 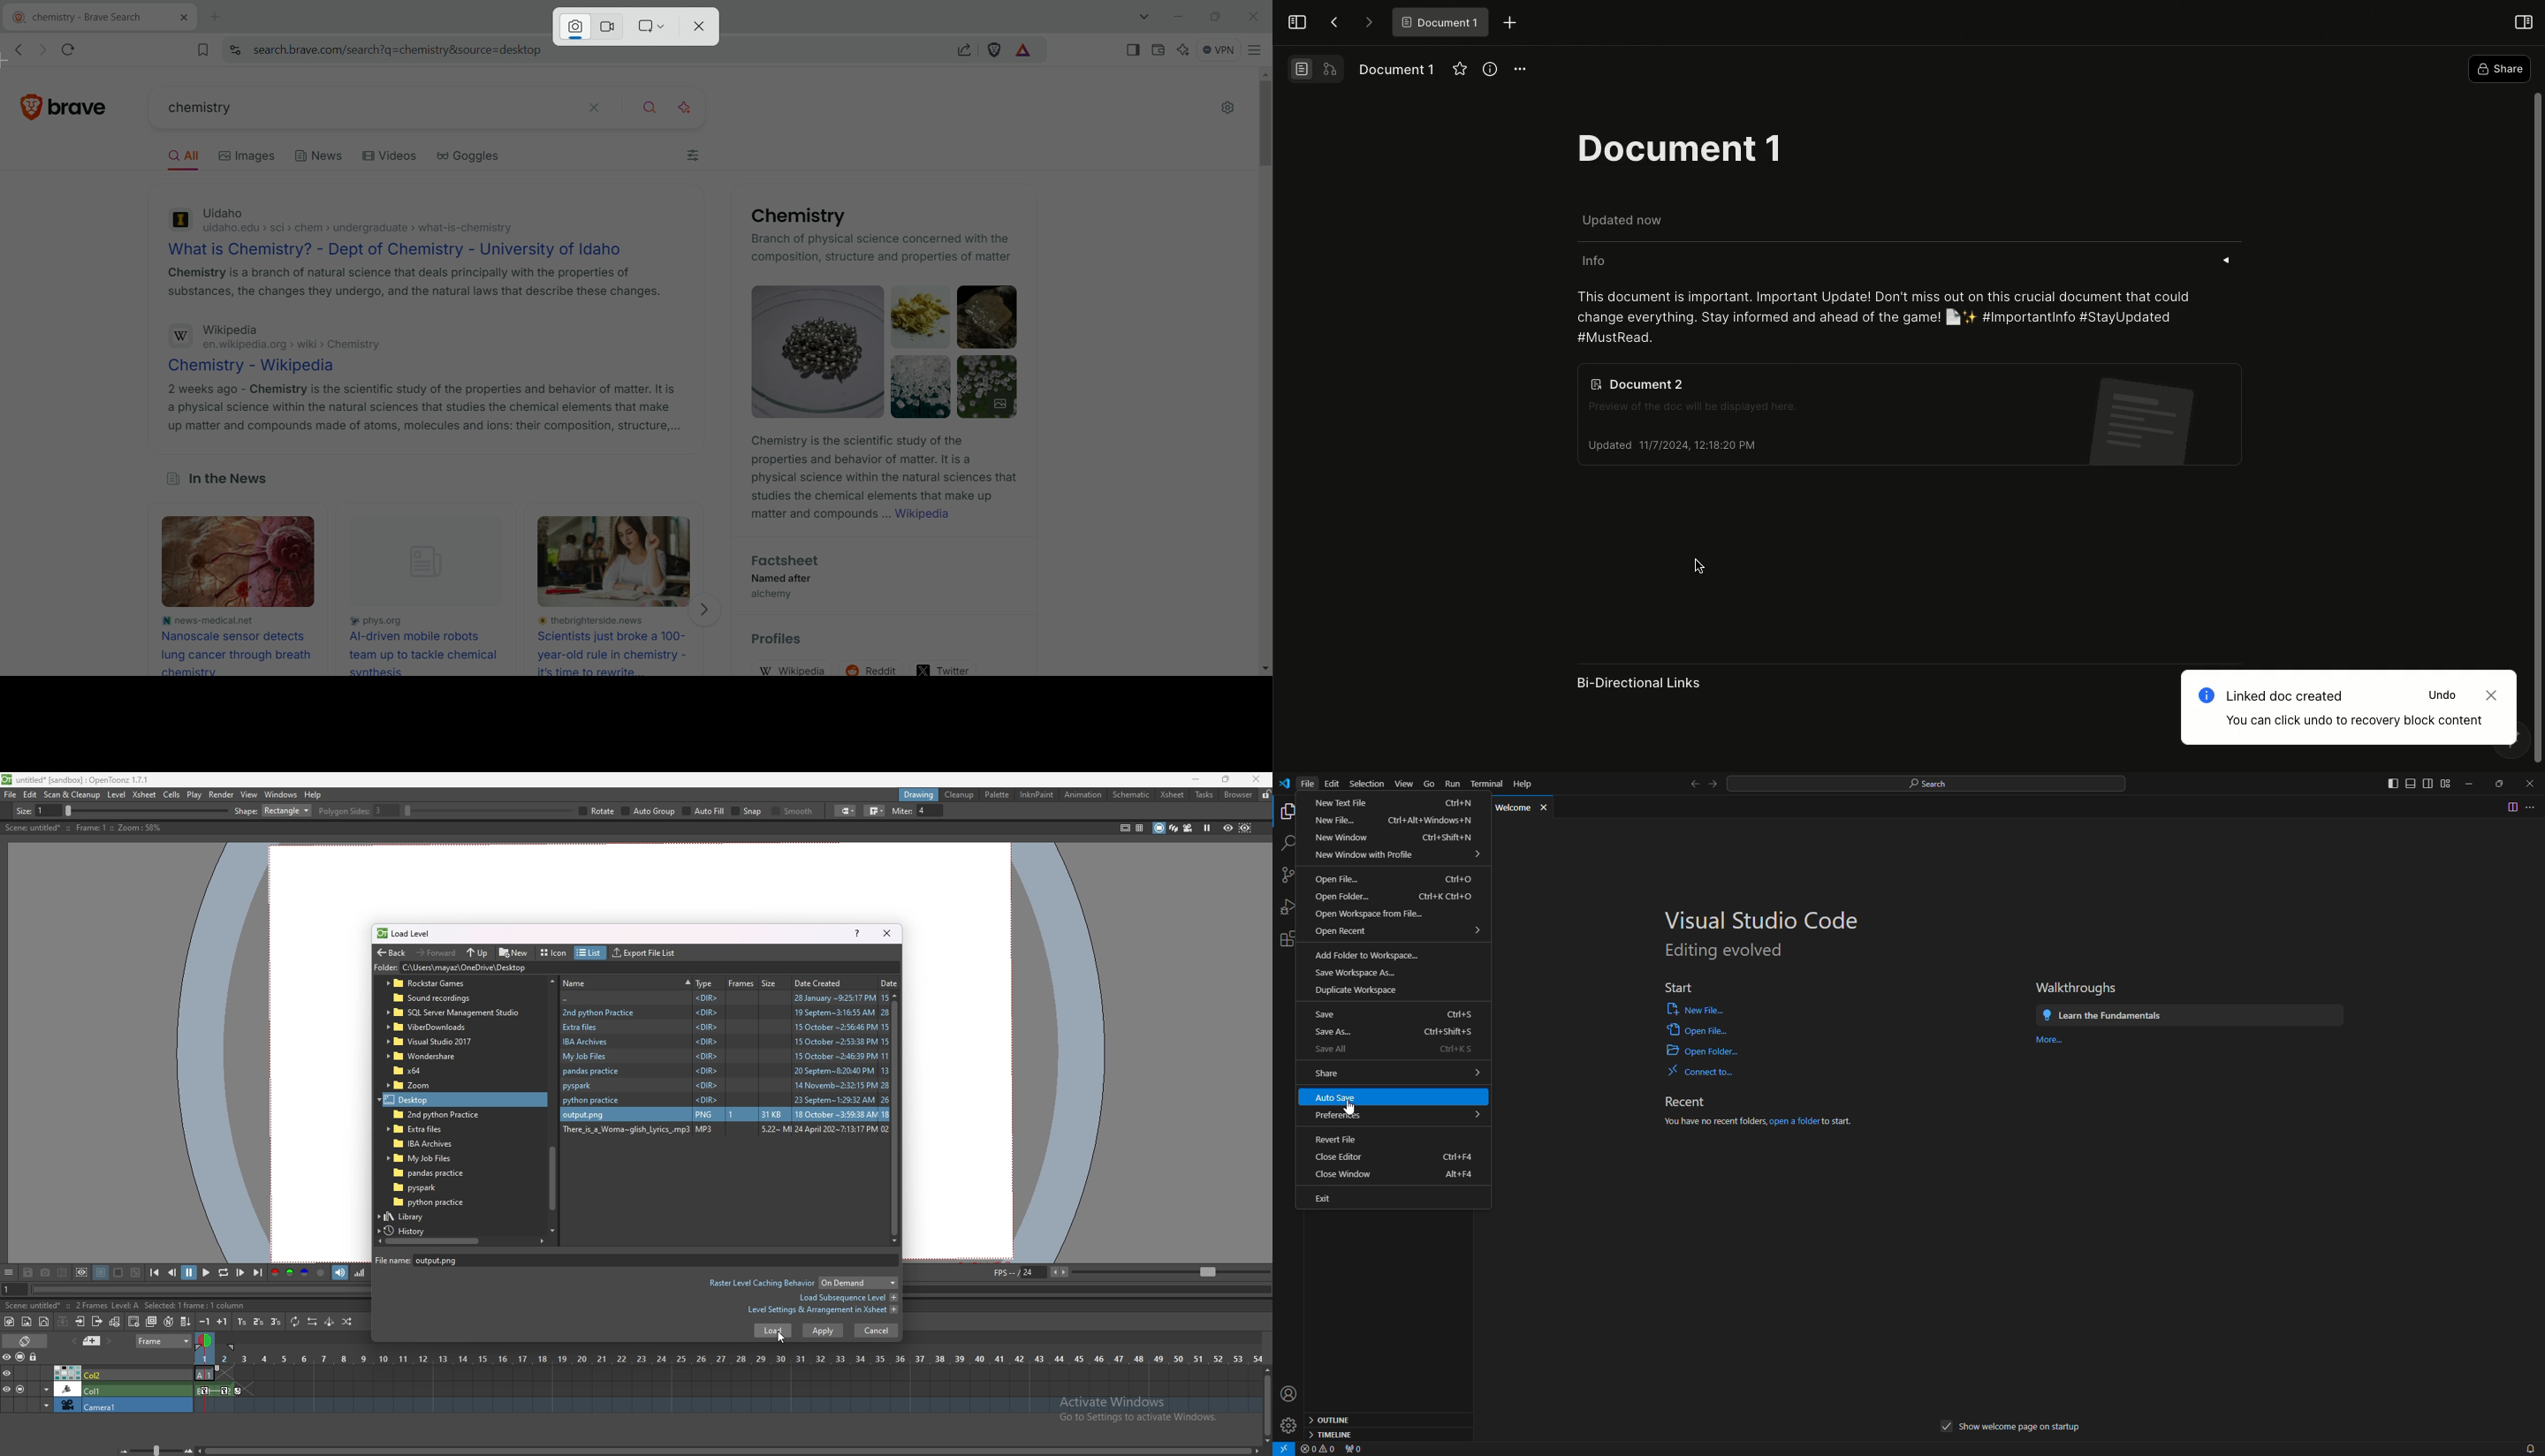 I want to click on search, so click(x=1929, y=783).